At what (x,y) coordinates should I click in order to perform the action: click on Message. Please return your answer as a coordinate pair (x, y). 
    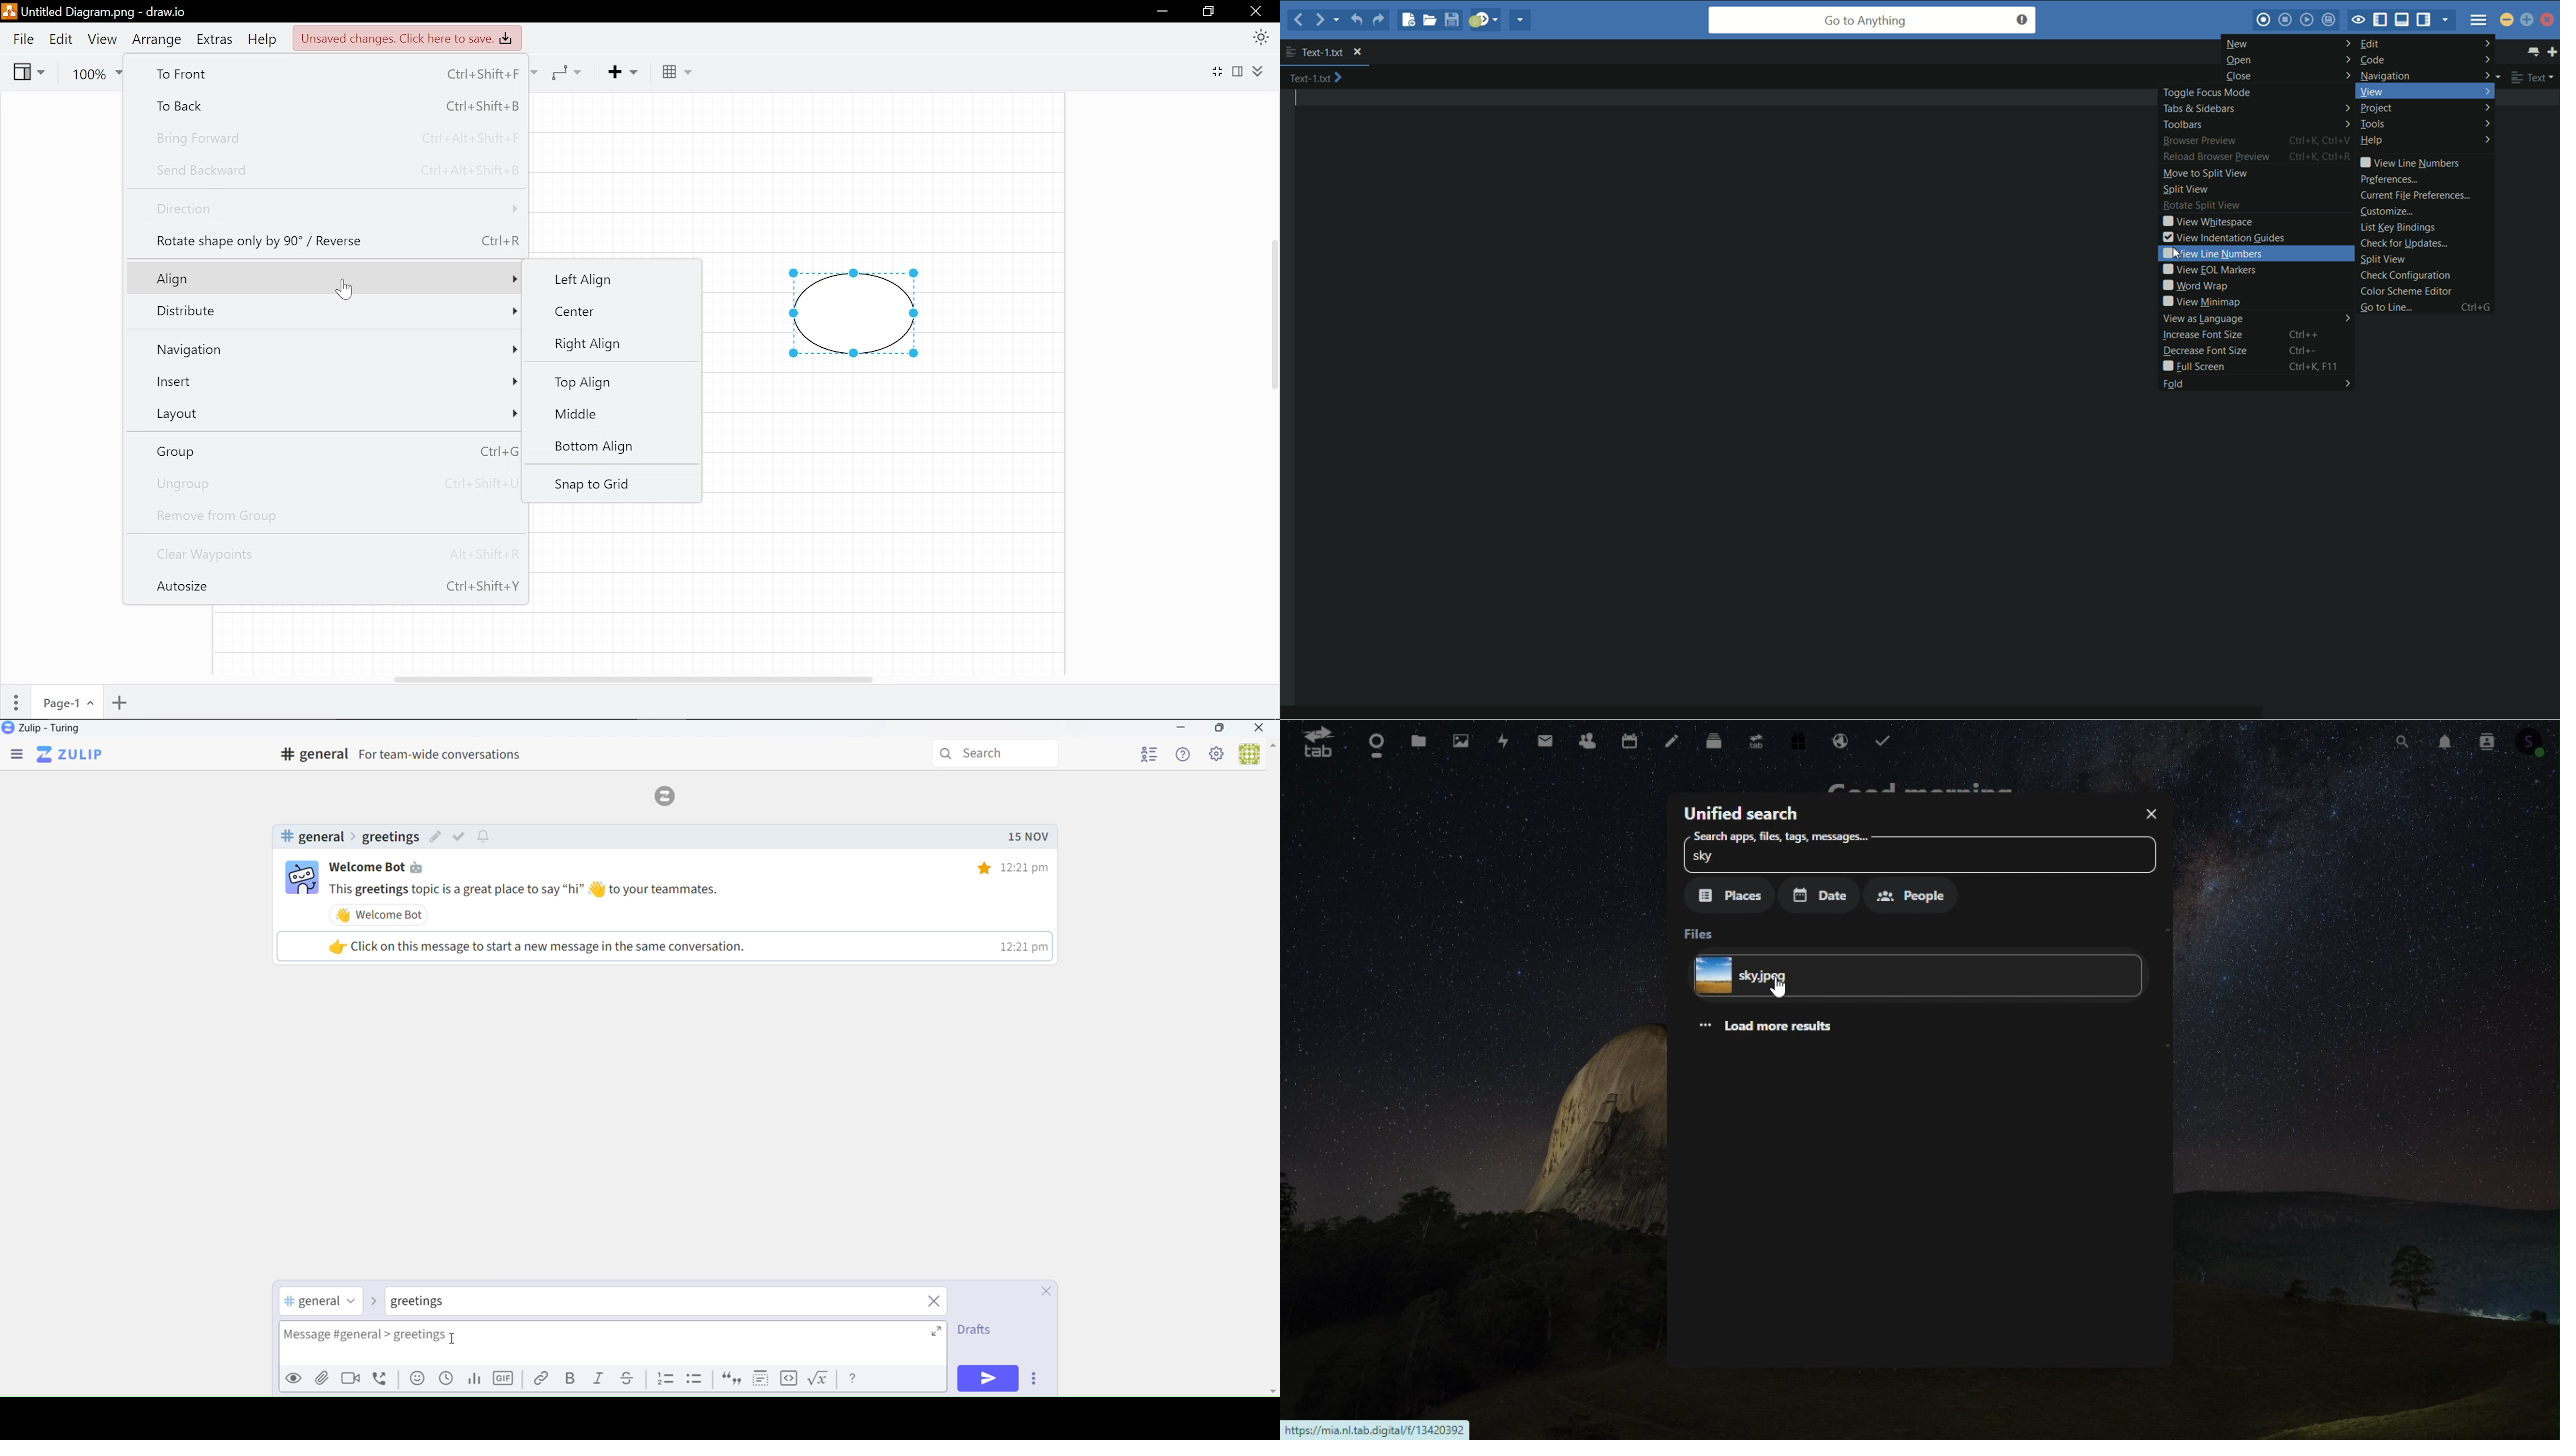
    Looking at the image, I should click on (617, 1345).